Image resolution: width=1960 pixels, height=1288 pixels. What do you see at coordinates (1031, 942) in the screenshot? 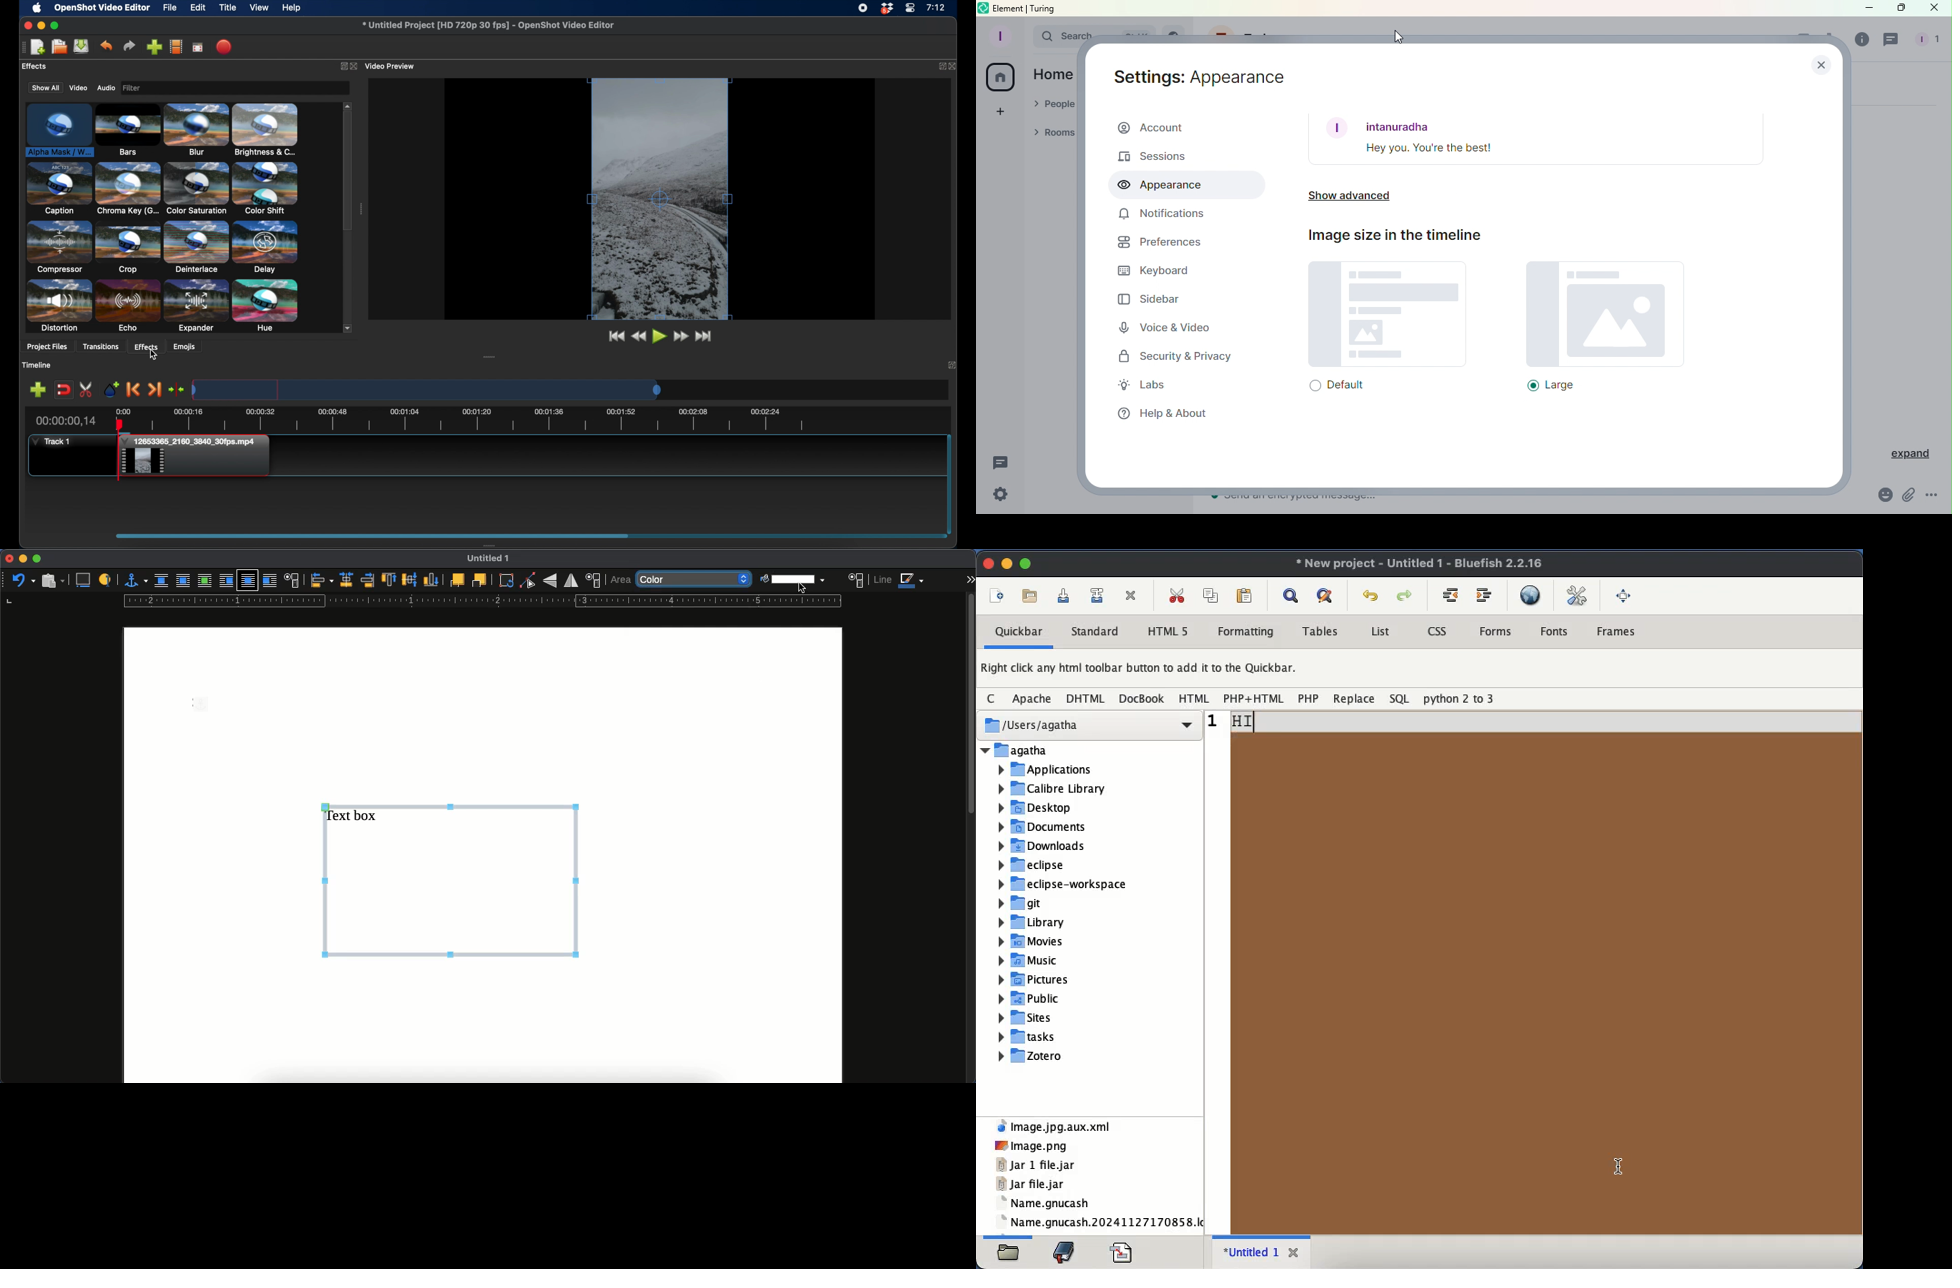
I see `Movies` at bounding box center [1031, 942].